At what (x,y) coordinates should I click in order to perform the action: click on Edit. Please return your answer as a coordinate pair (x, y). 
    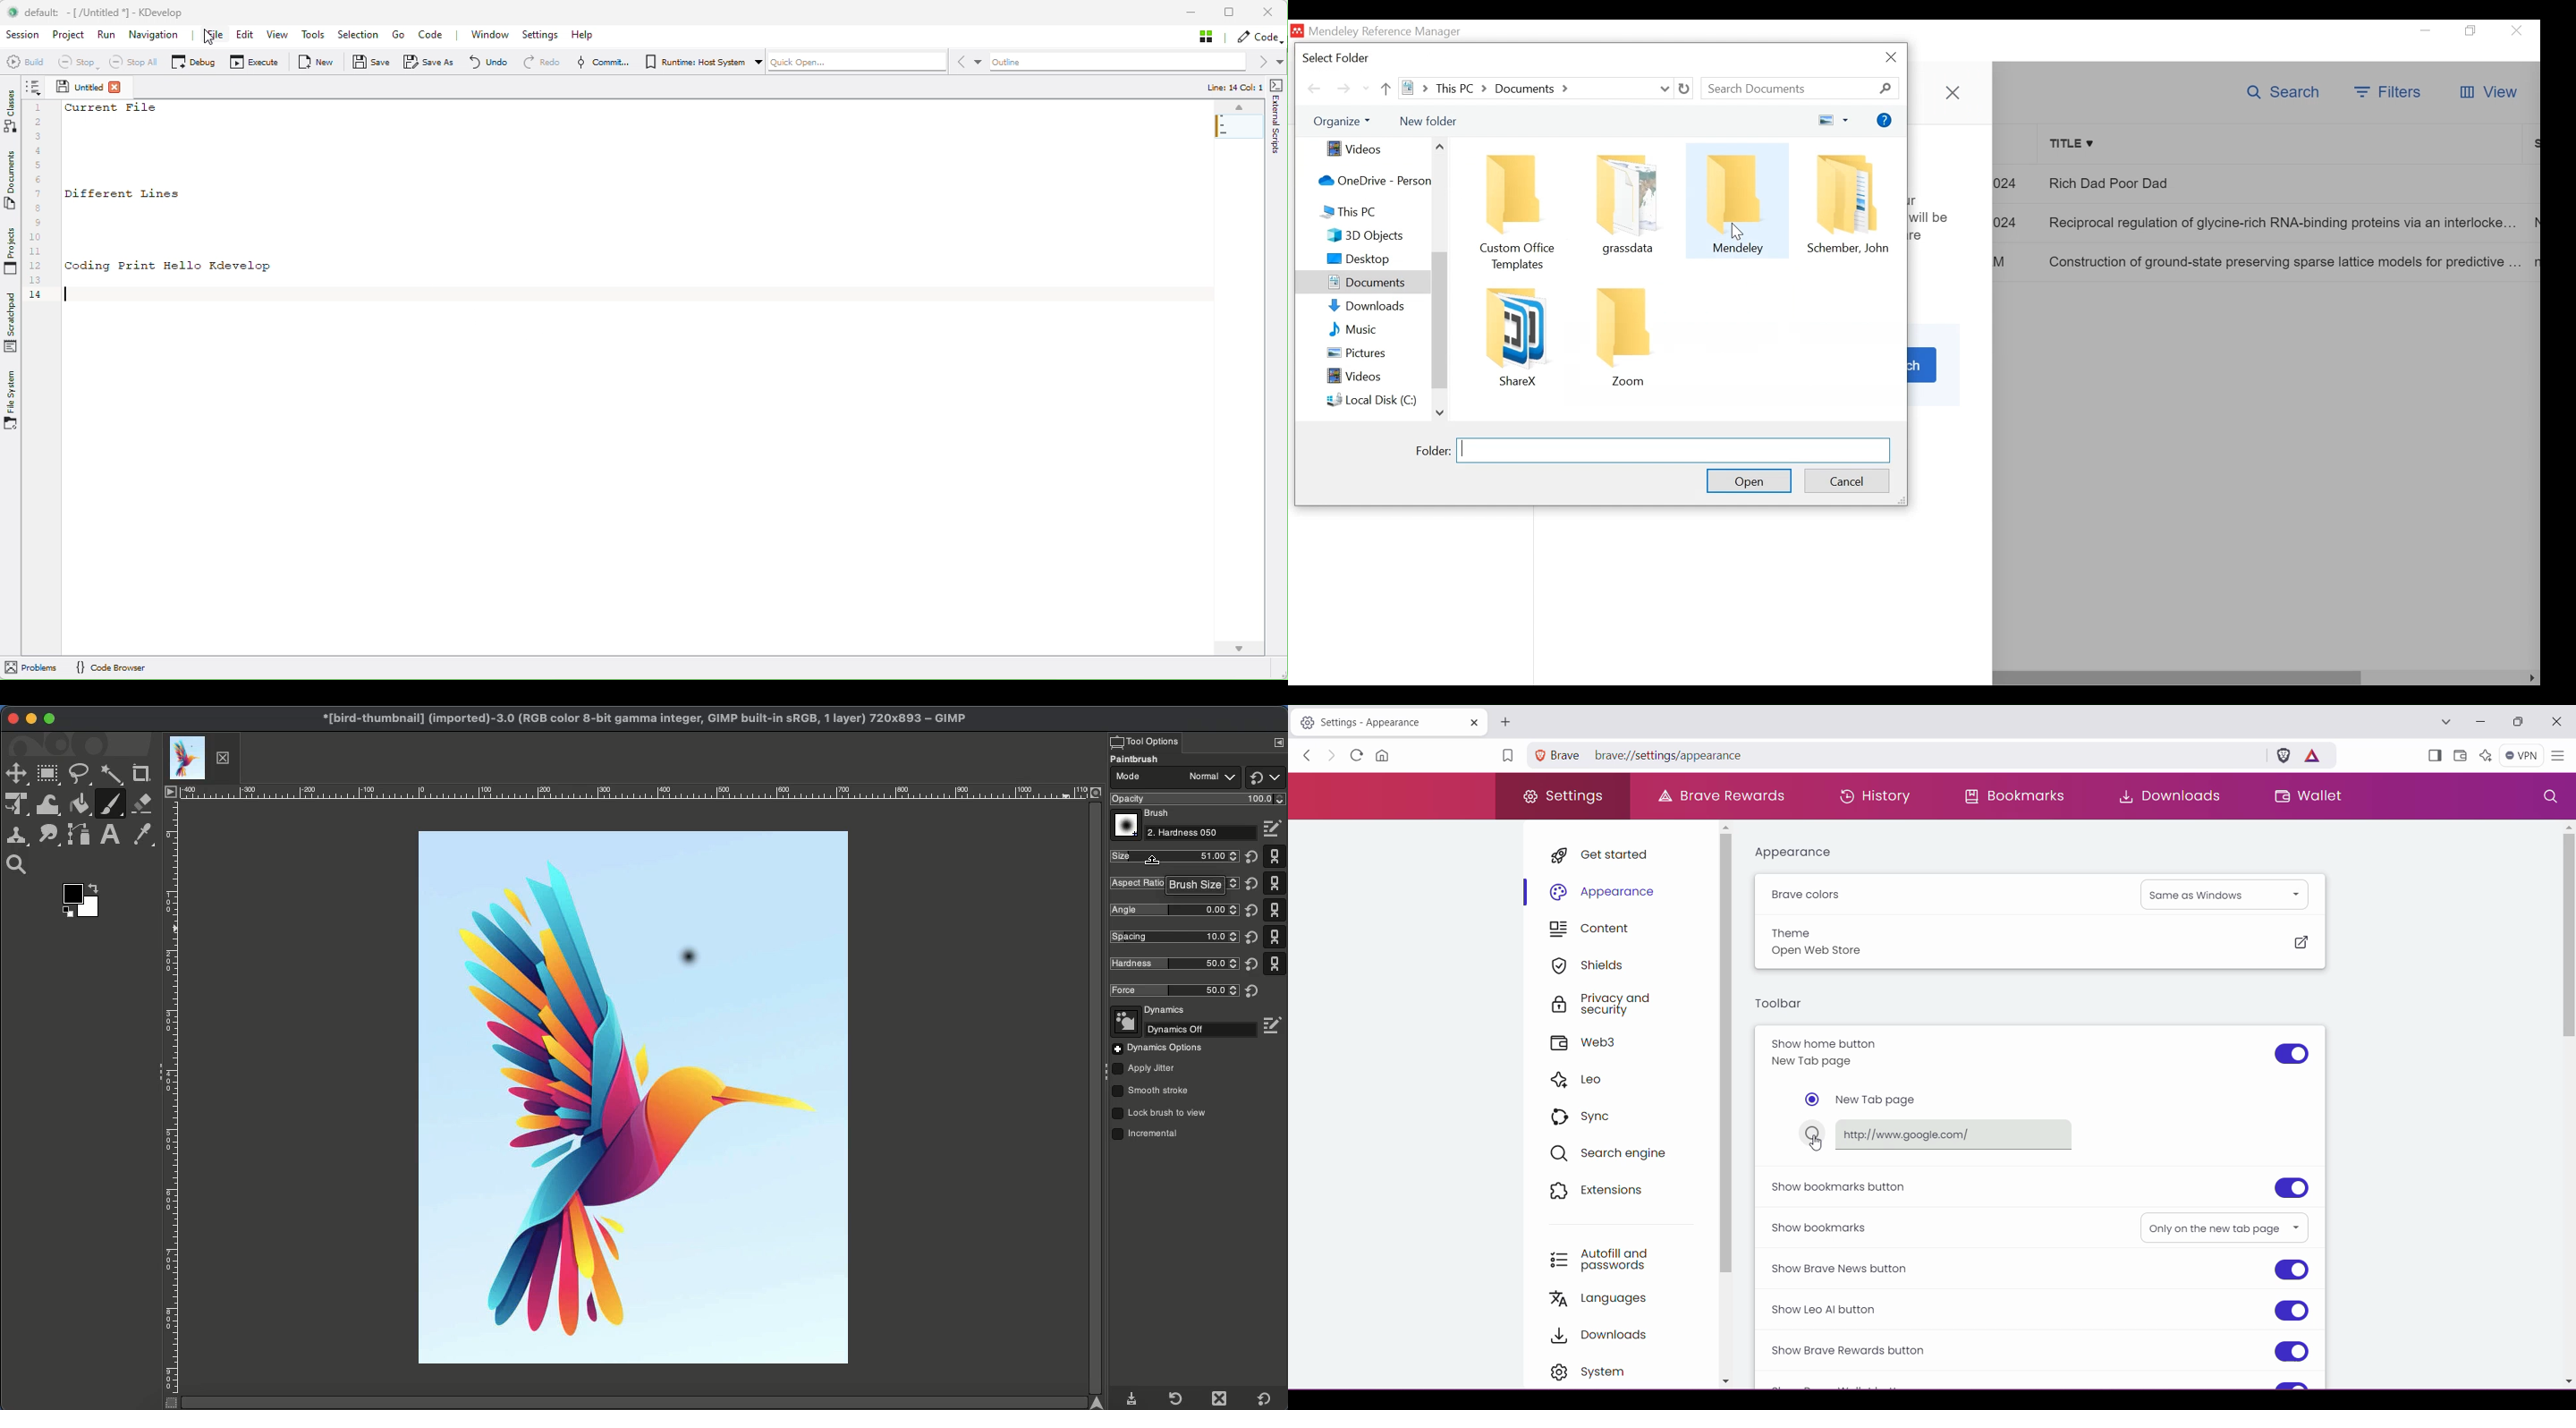
    Looking at the image, I should click on (1275, 829).